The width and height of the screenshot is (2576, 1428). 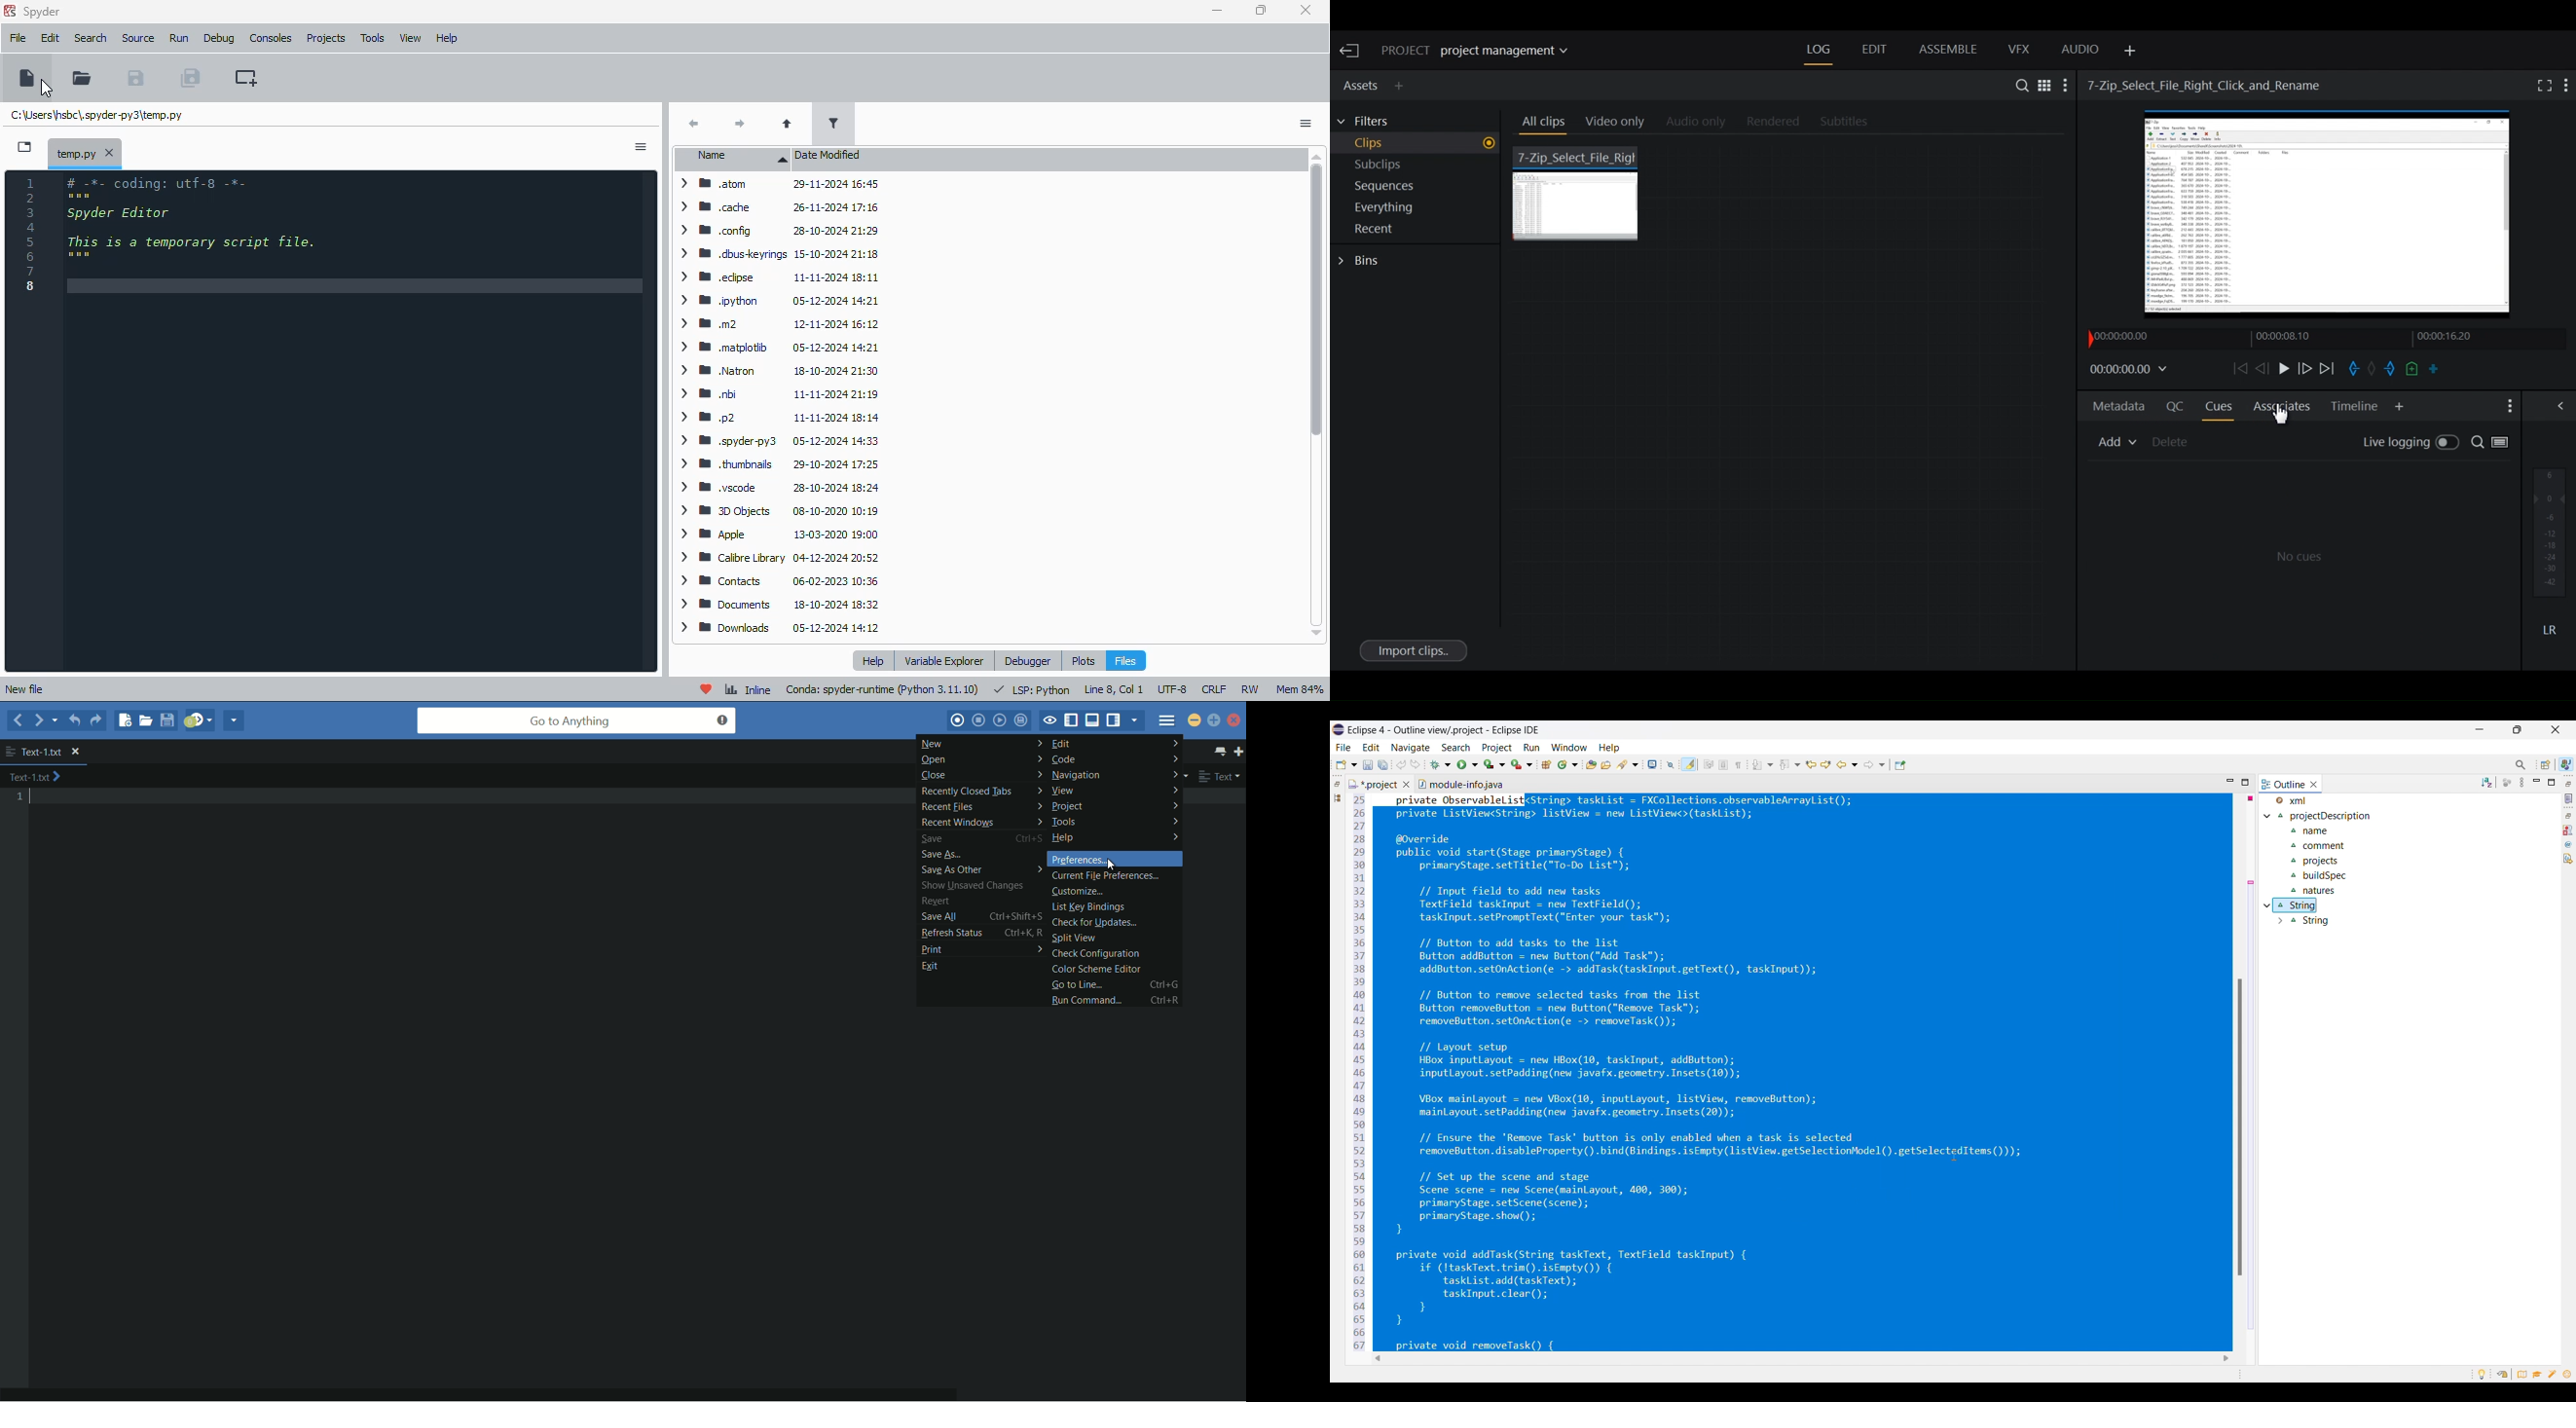 I want to click on variable explorer, so click(x=944, y=661).